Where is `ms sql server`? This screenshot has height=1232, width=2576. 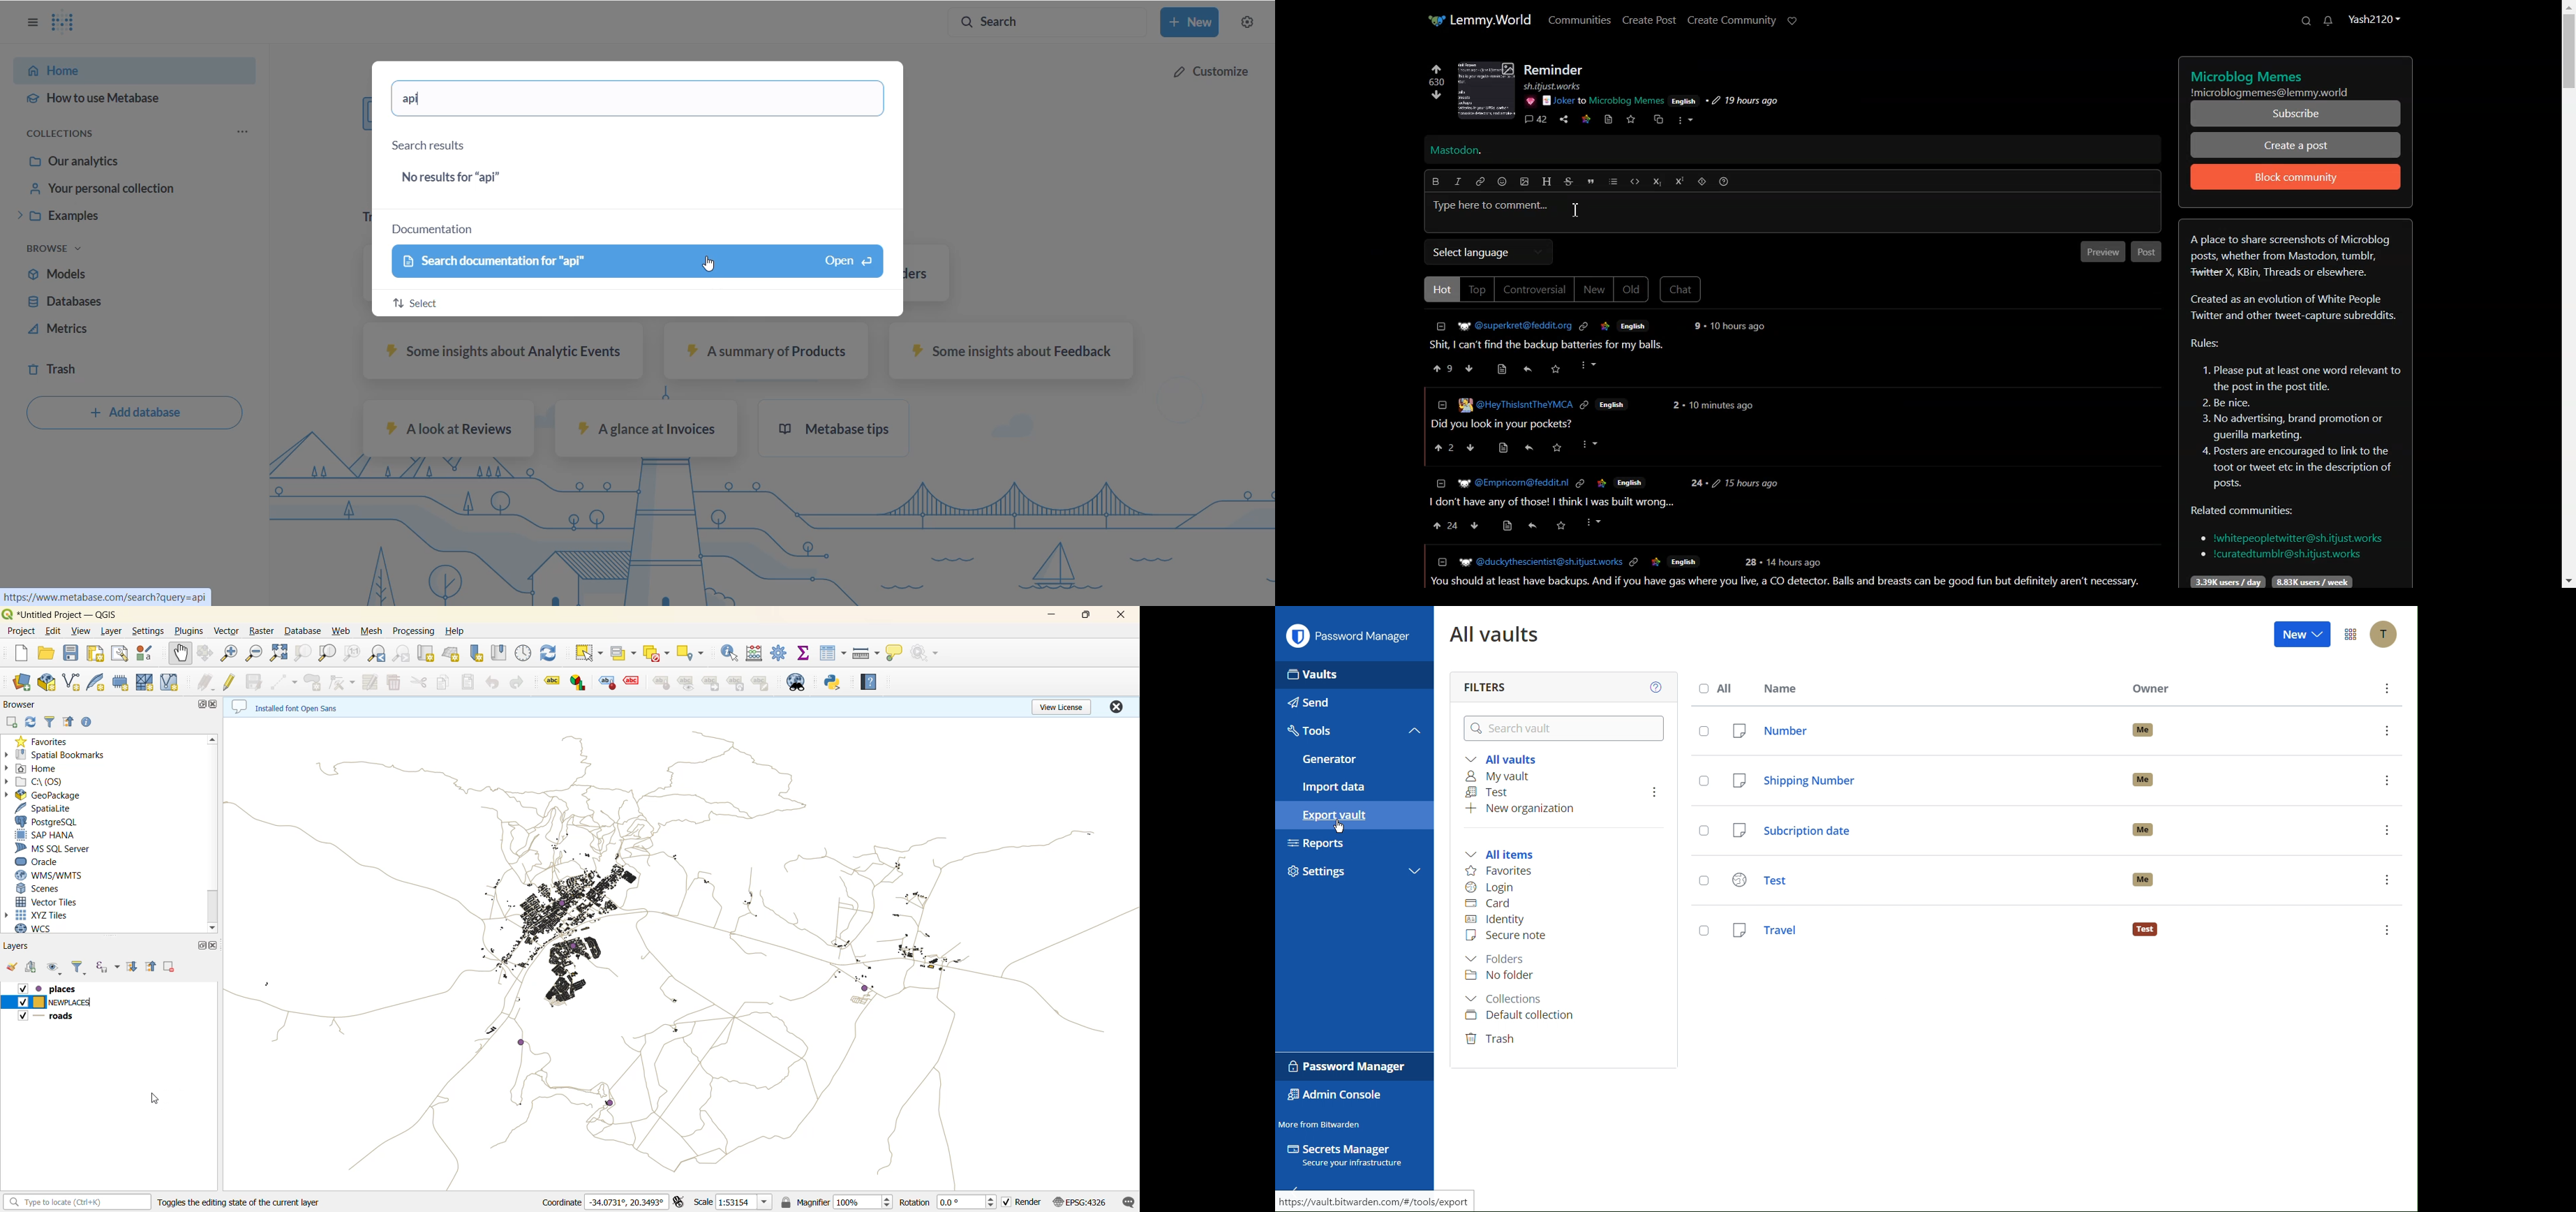 ms sql server is located at coordinates (53, 849).